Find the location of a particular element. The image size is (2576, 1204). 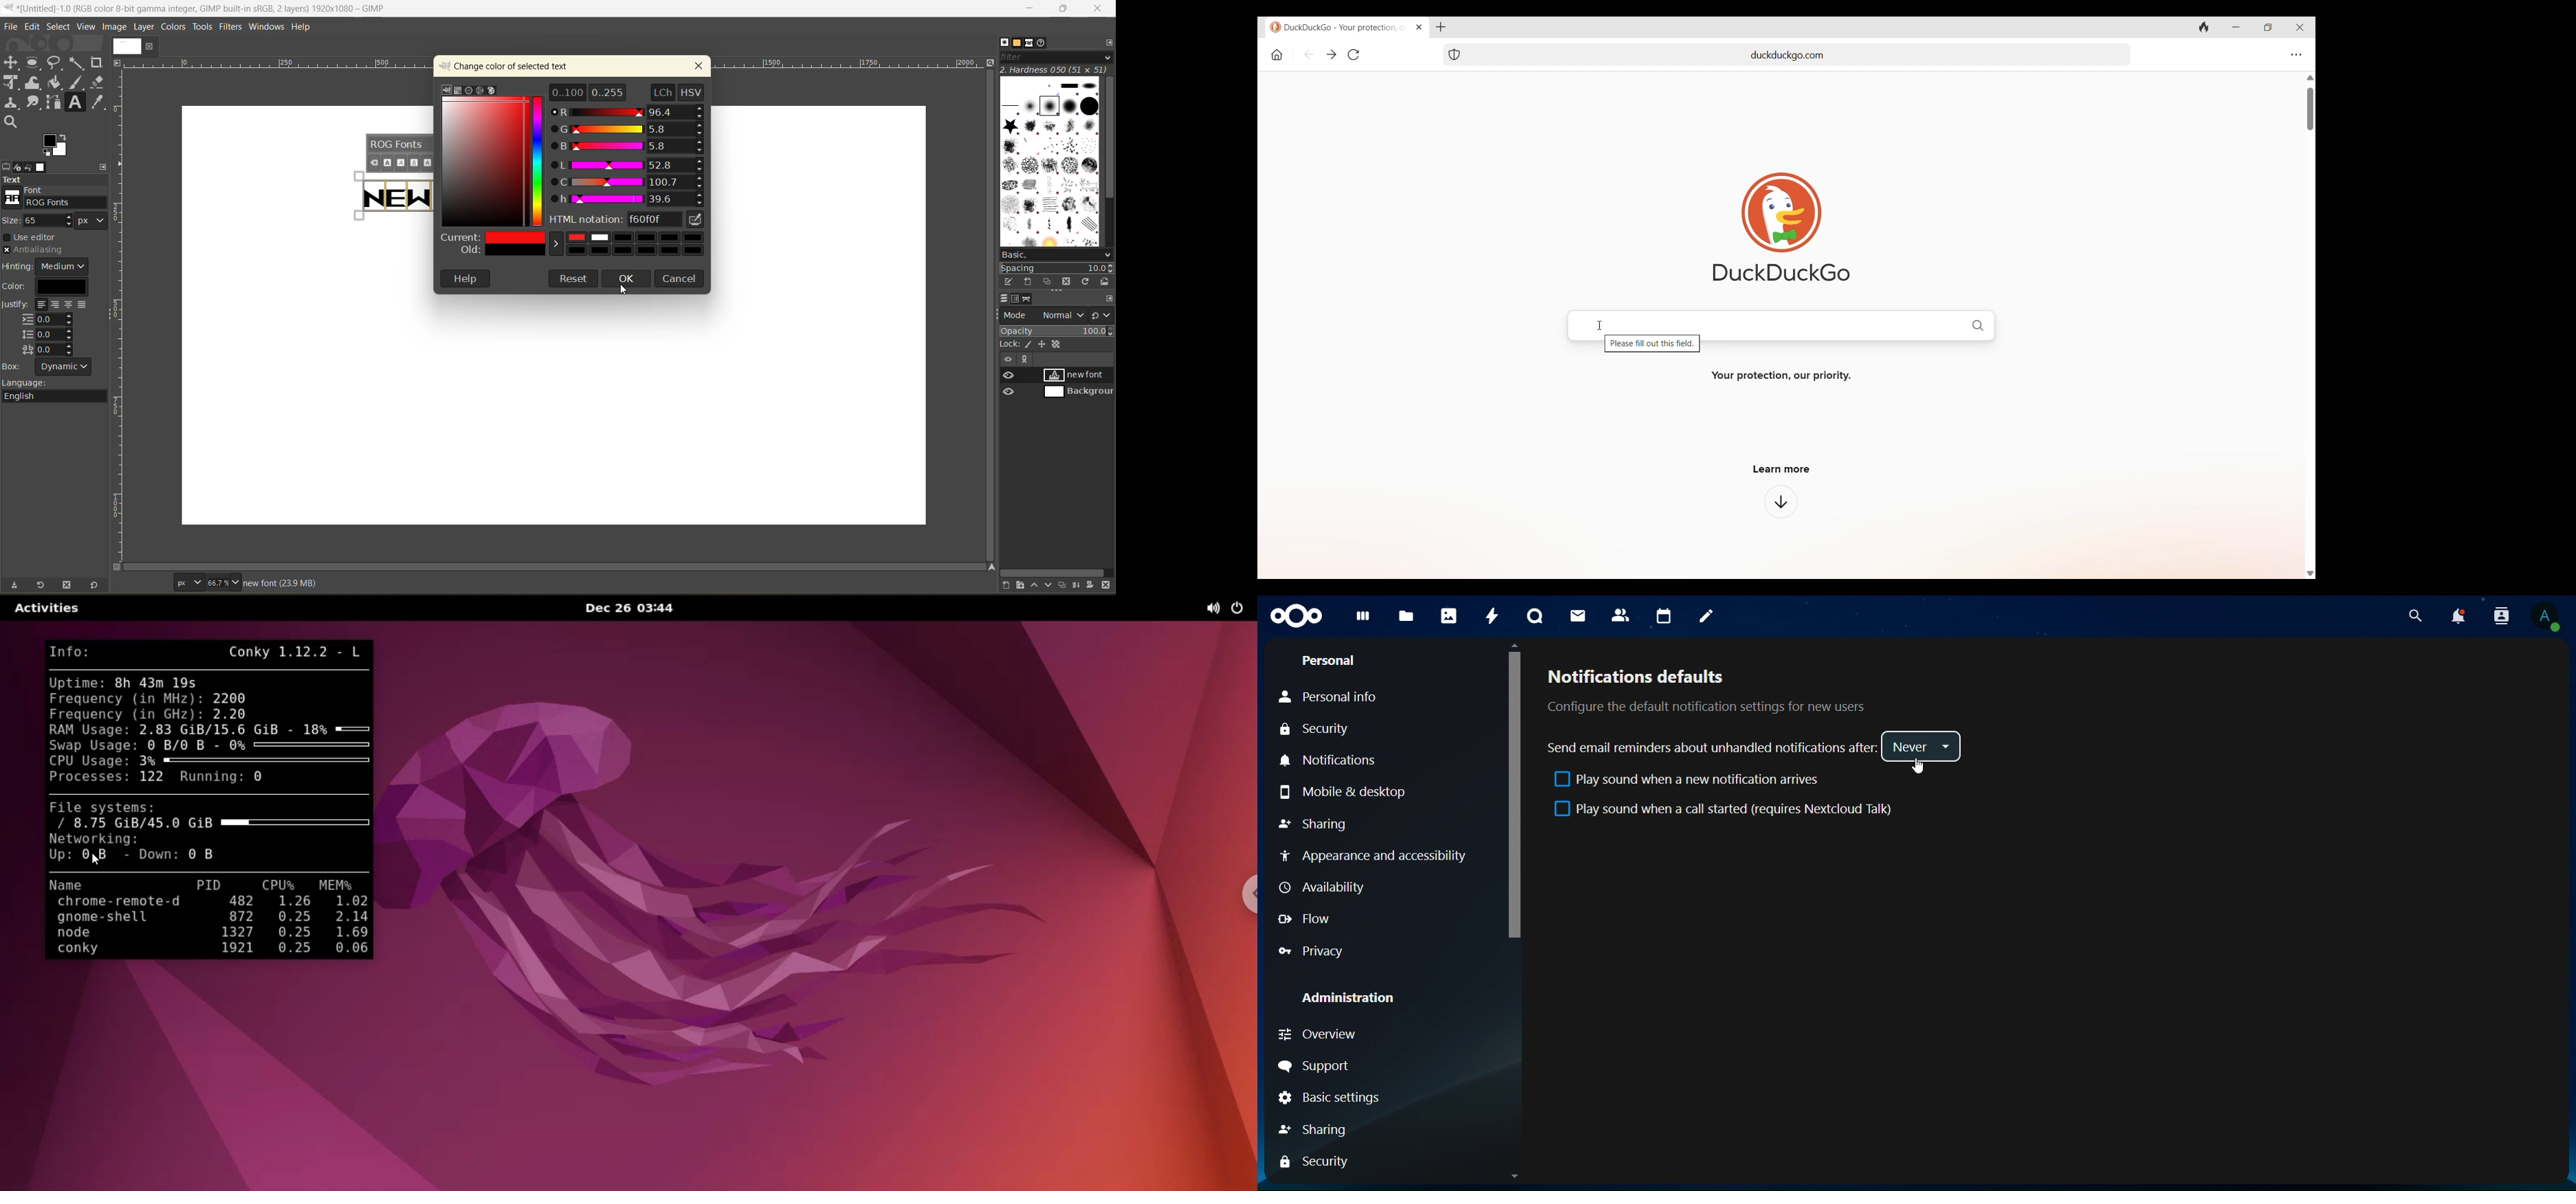

dashboard is located at coordinates (1364, 618).